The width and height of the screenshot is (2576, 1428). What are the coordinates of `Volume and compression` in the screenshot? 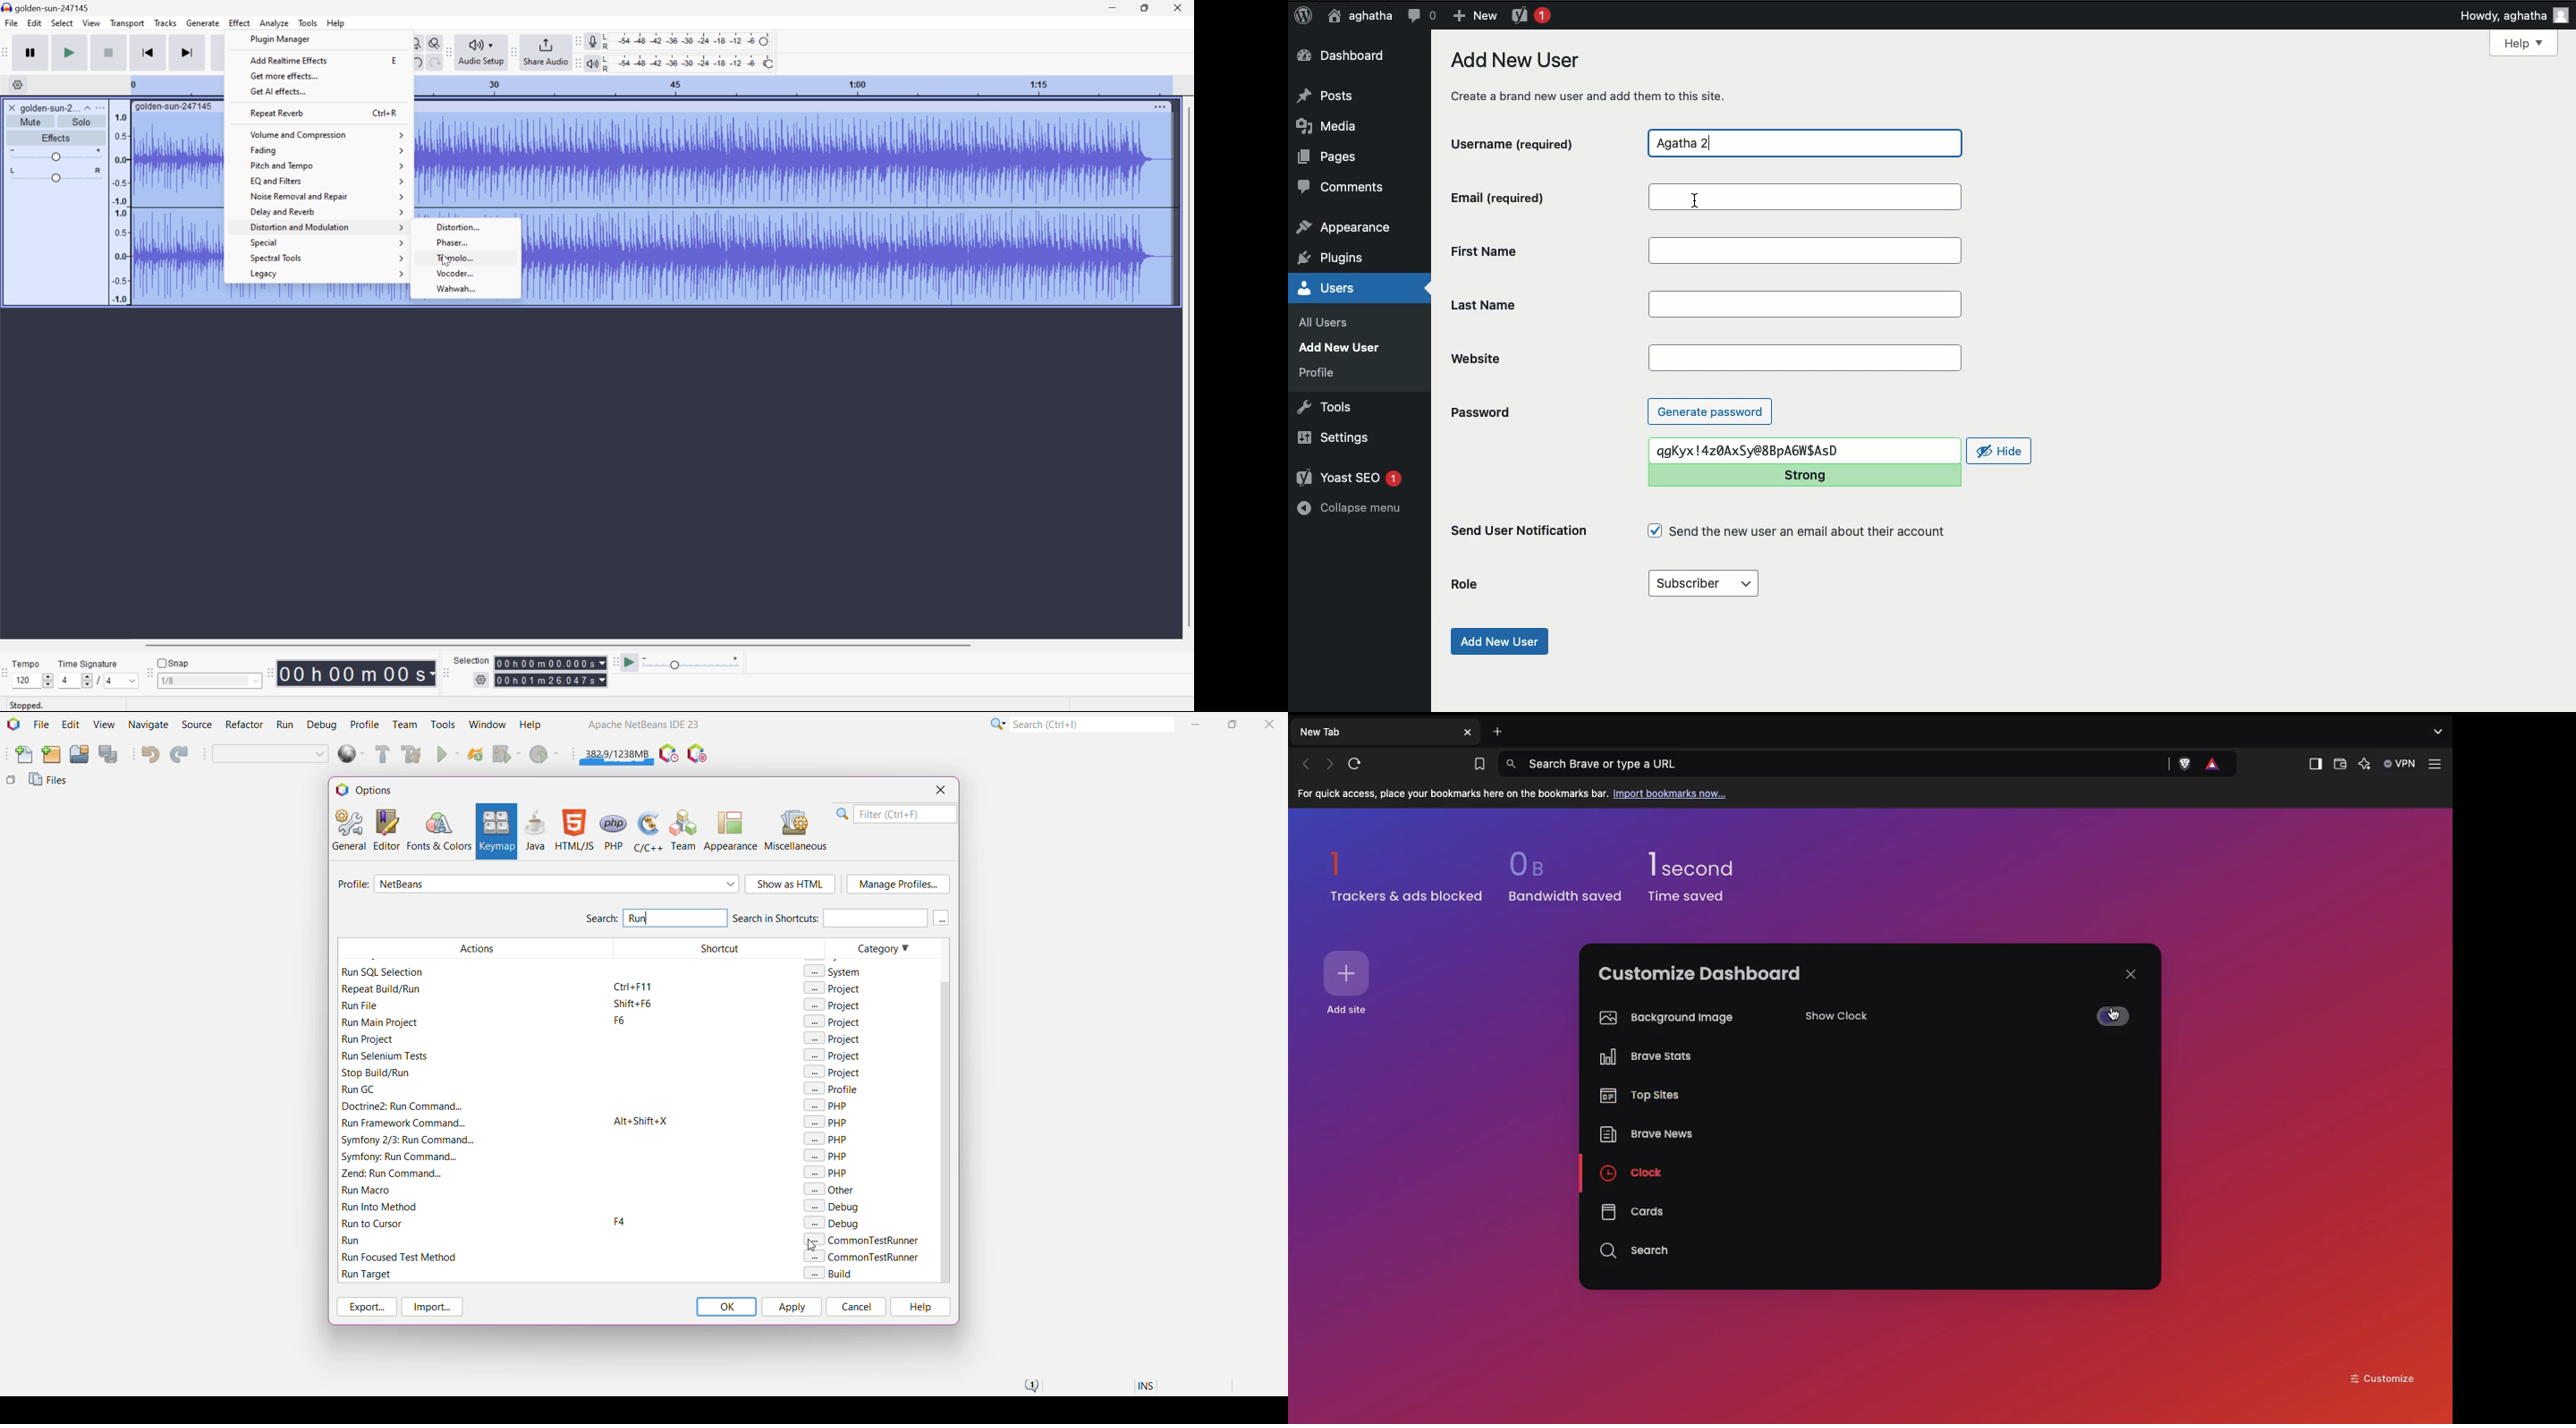 It's located at (326, 132).